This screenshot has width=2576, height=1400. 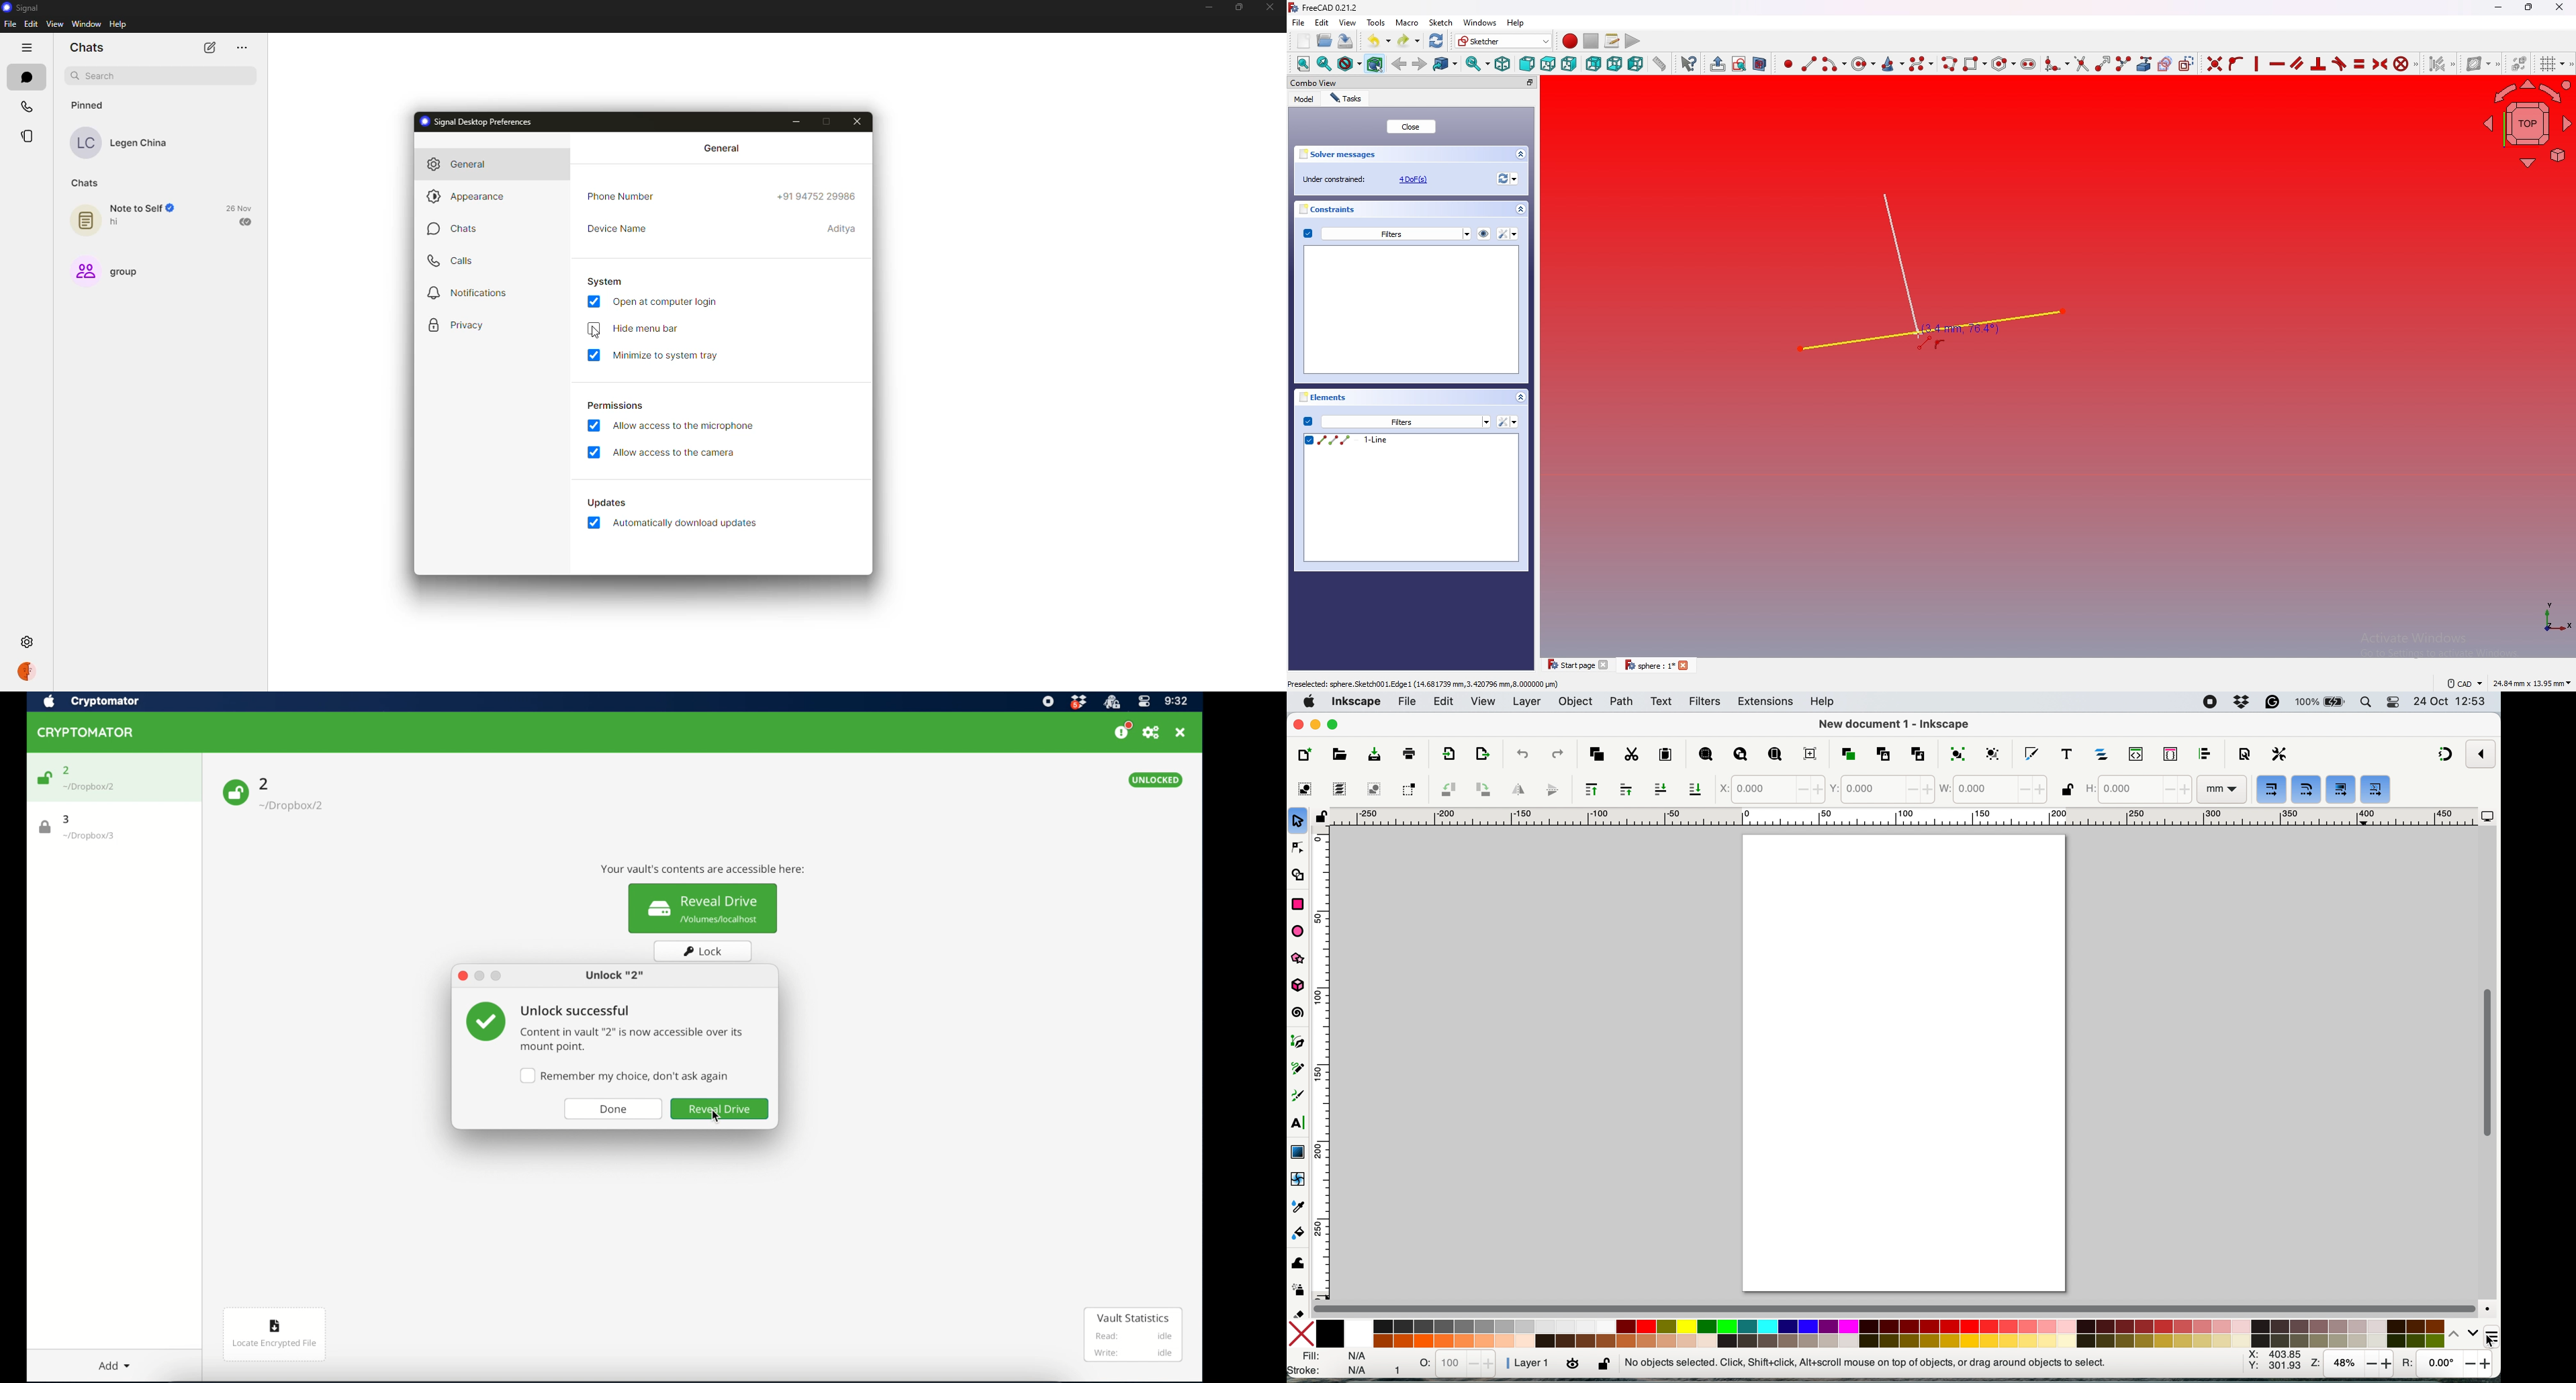 What do you see at coordinates (1408, 23) in the screenshot?
I see `Marco` at bounding box center [1408, 23].